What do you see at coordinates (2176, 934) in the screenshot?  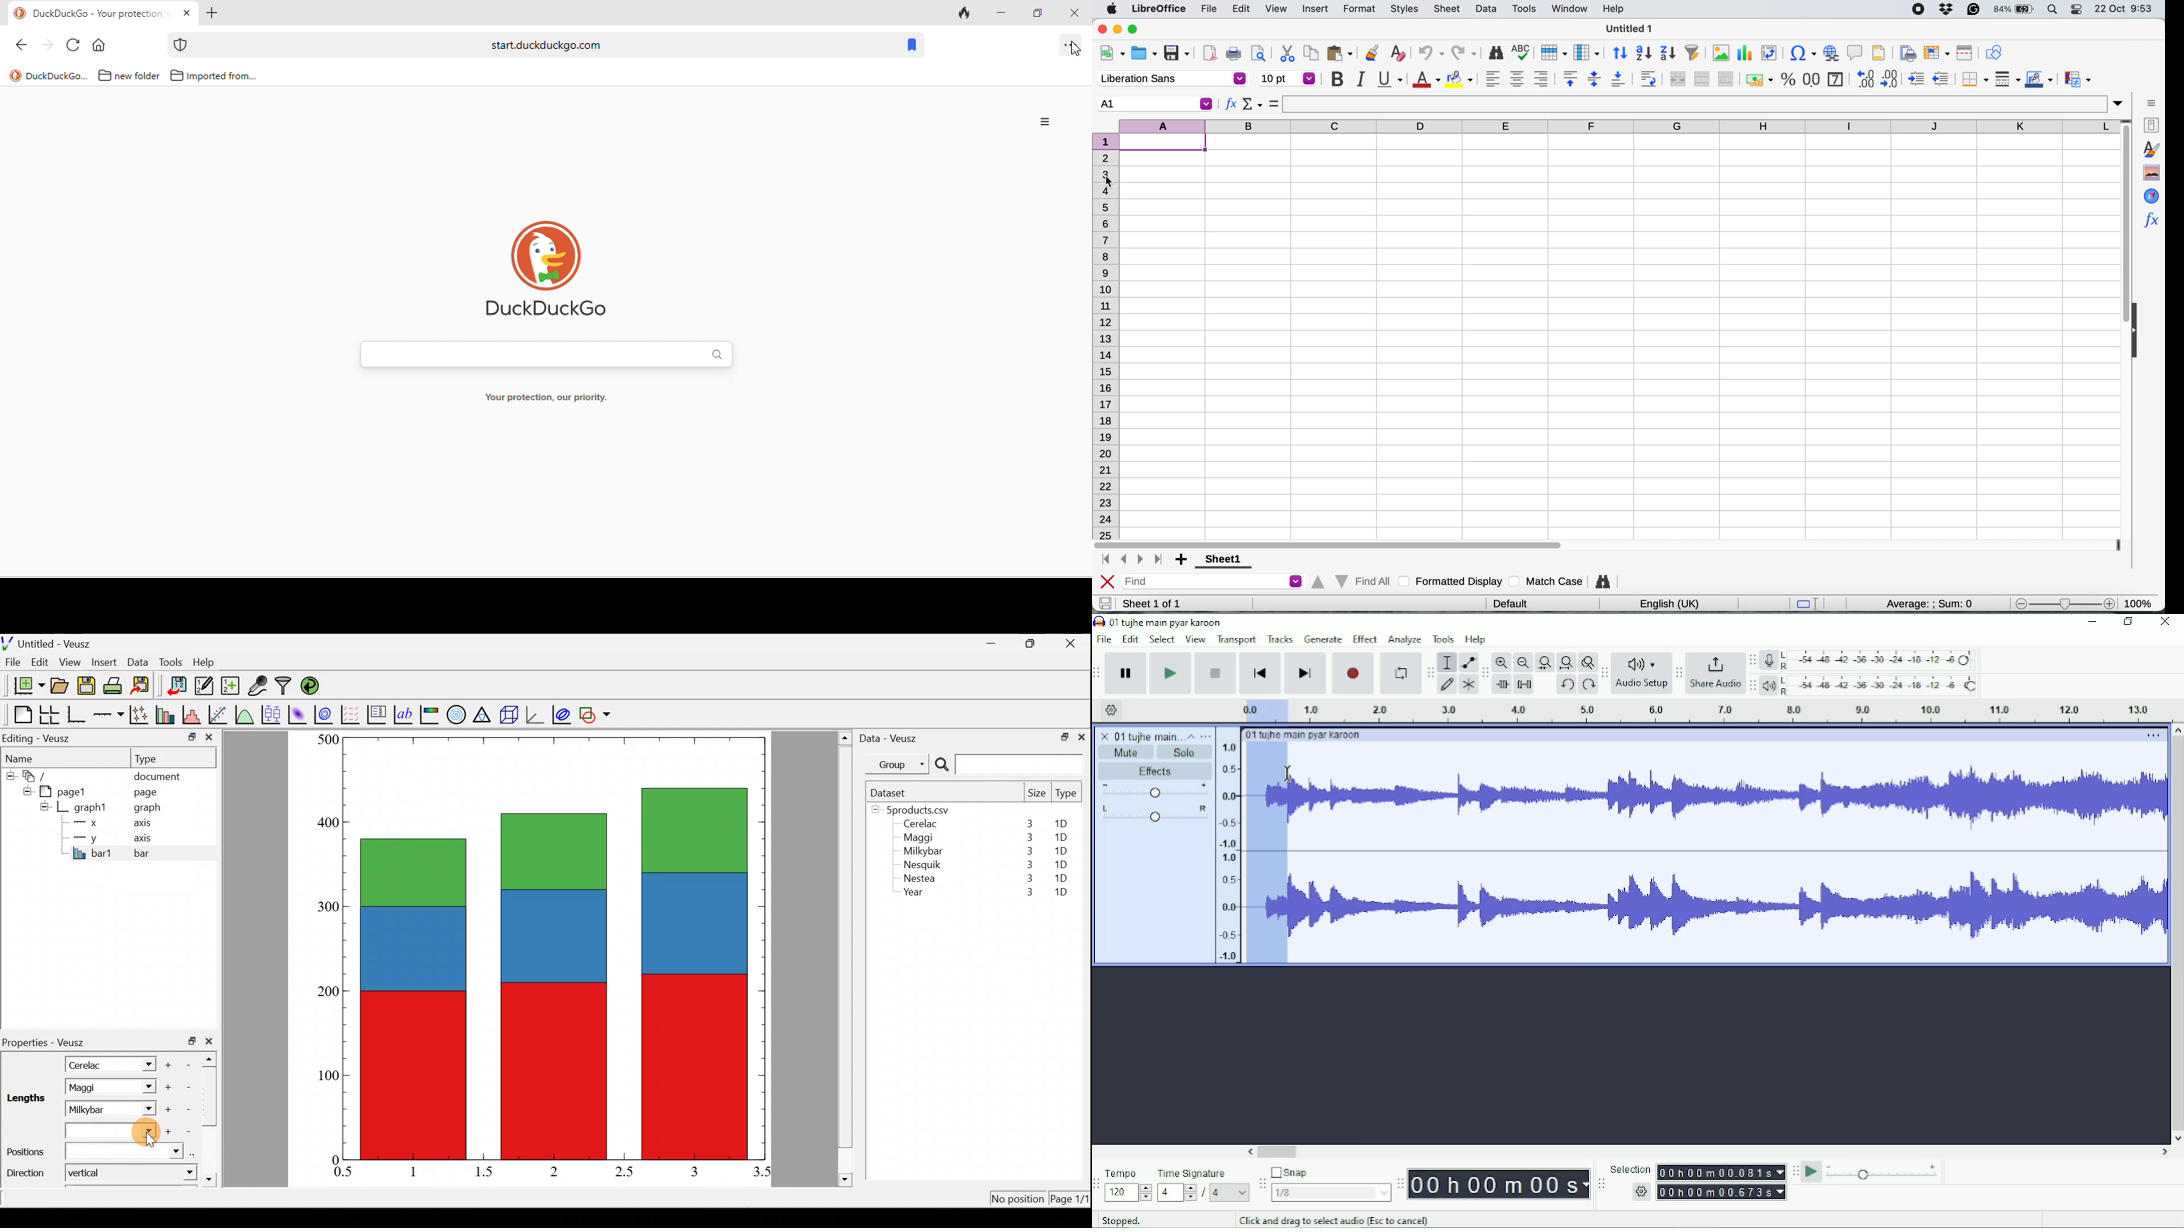 I see `Vertical scrollbar` at bounding box center [2176, 934].